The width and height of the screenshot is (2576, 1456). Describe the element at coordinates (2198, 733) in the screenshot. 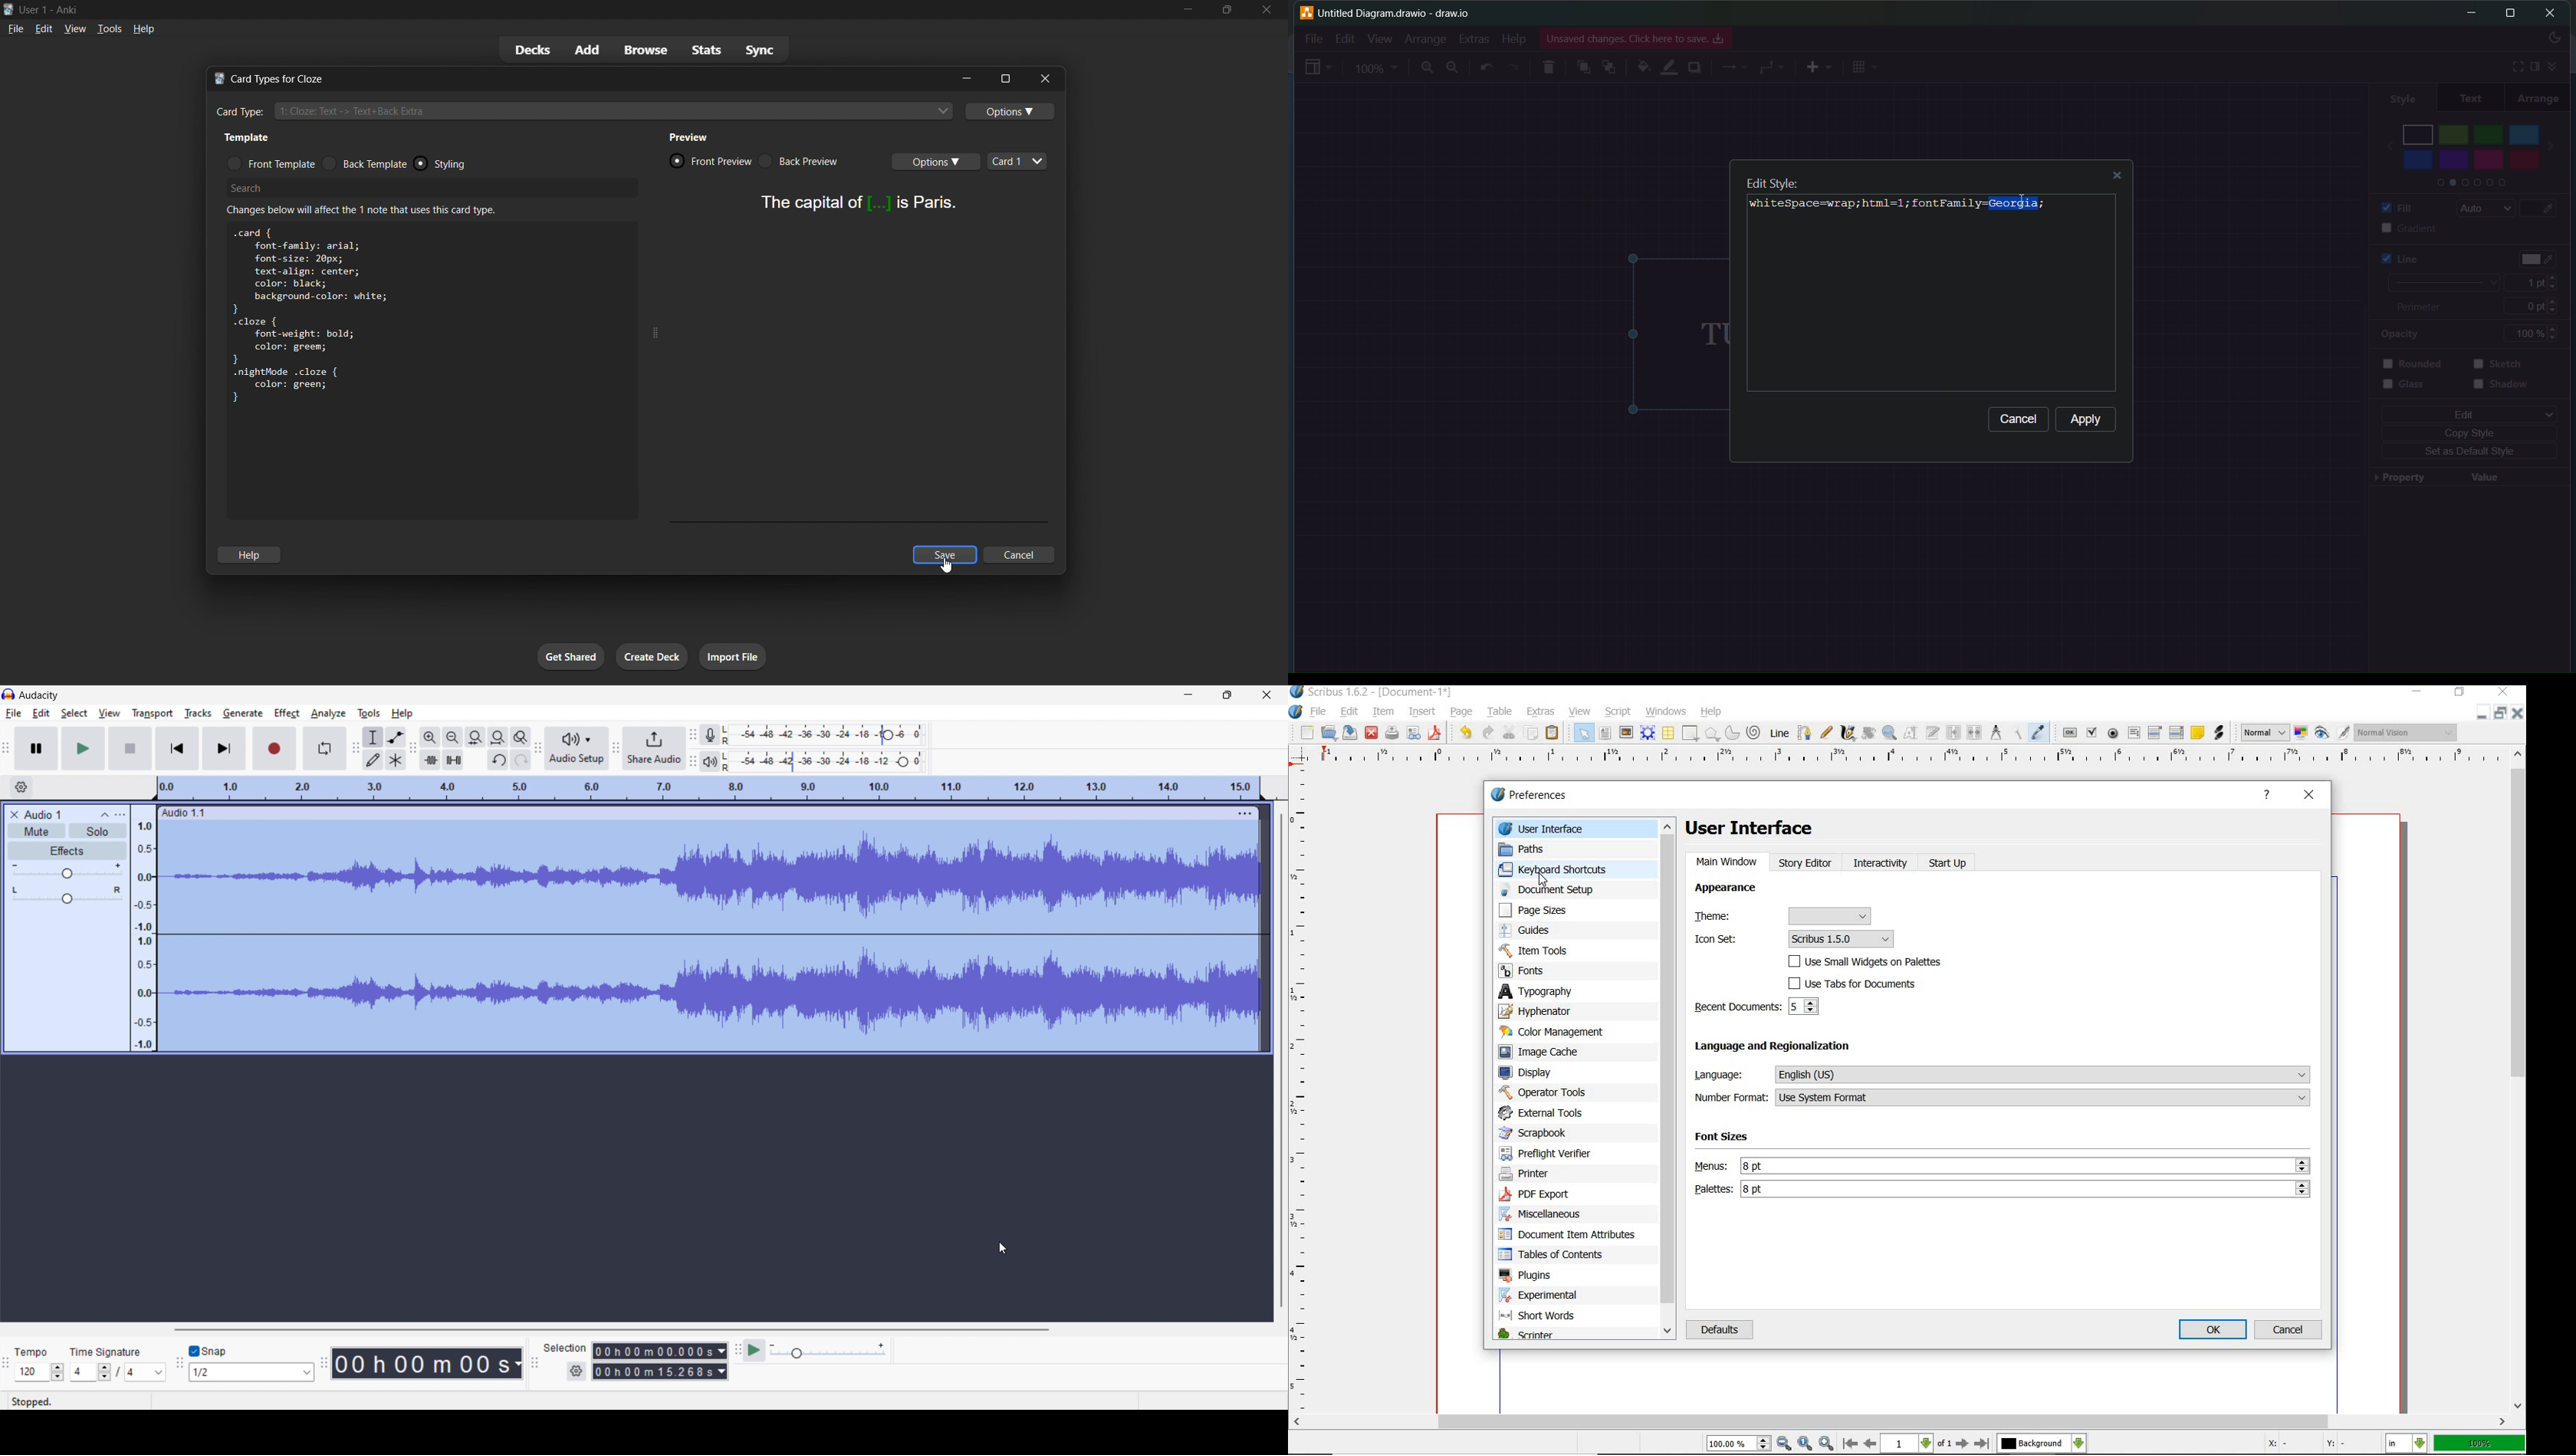

I see `text annotation` at that location.